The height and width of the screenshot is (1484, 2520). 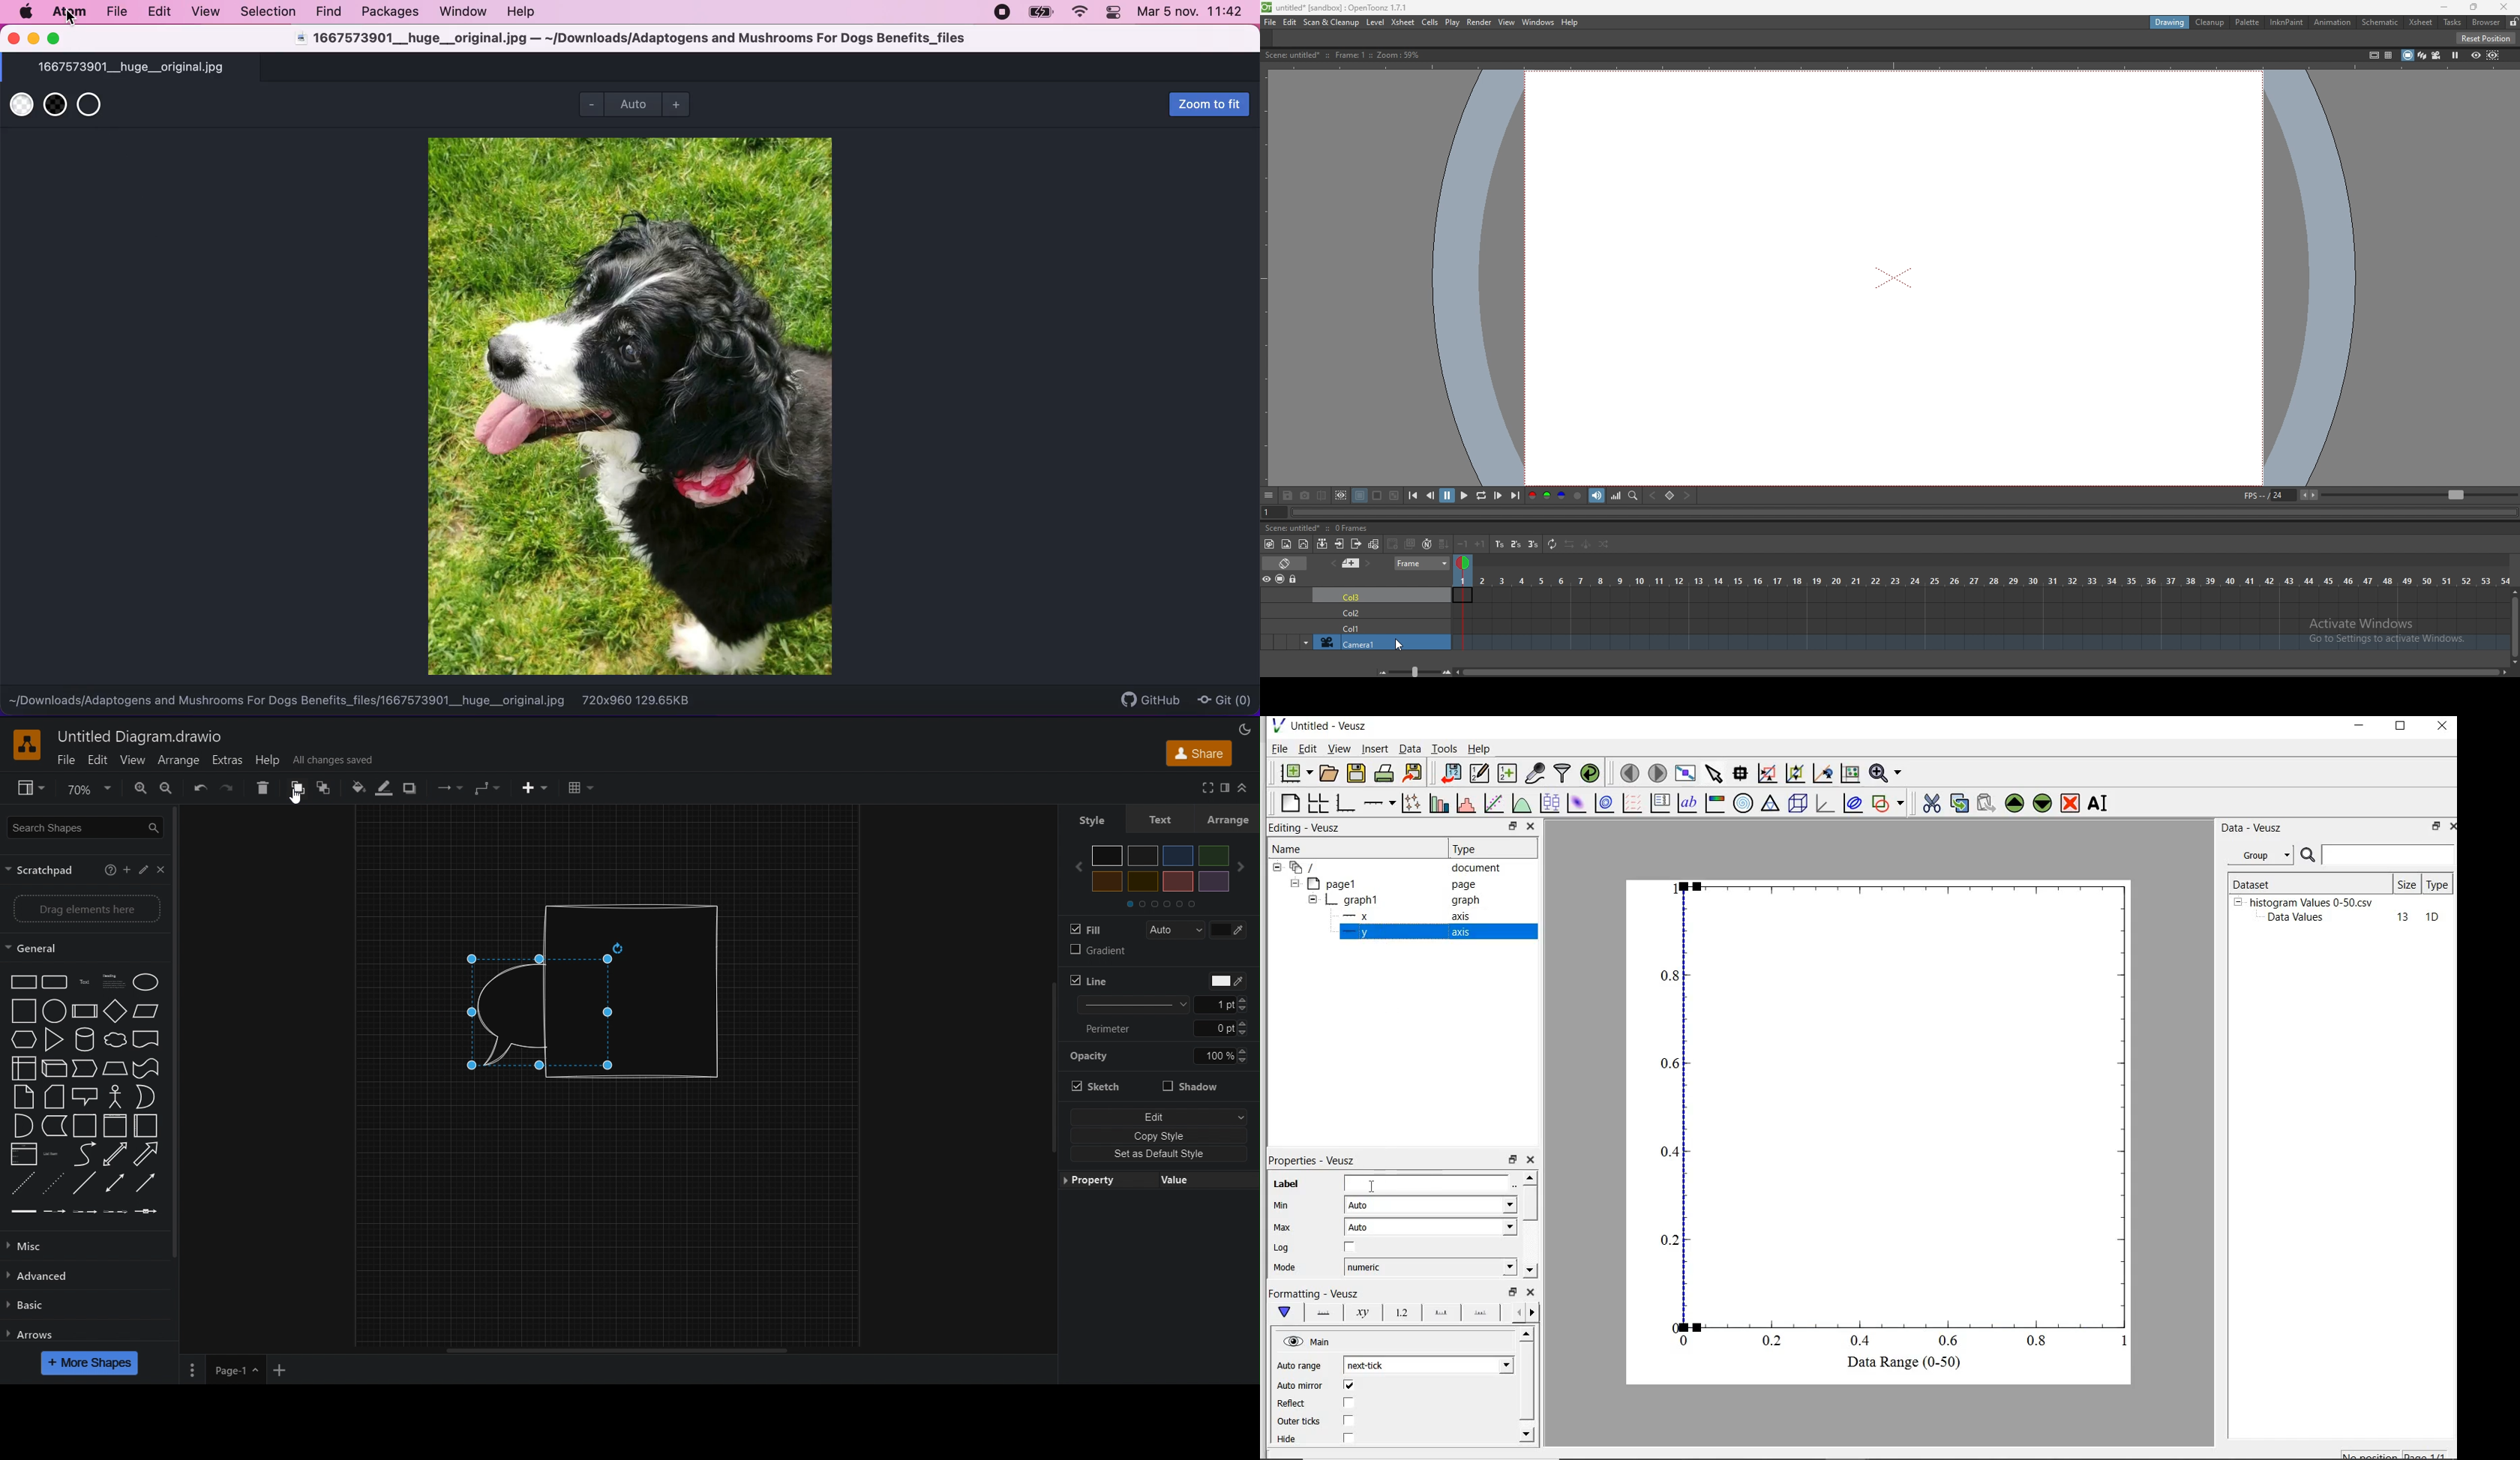 I want to click on previous options, so click(x=1517, y=1313).